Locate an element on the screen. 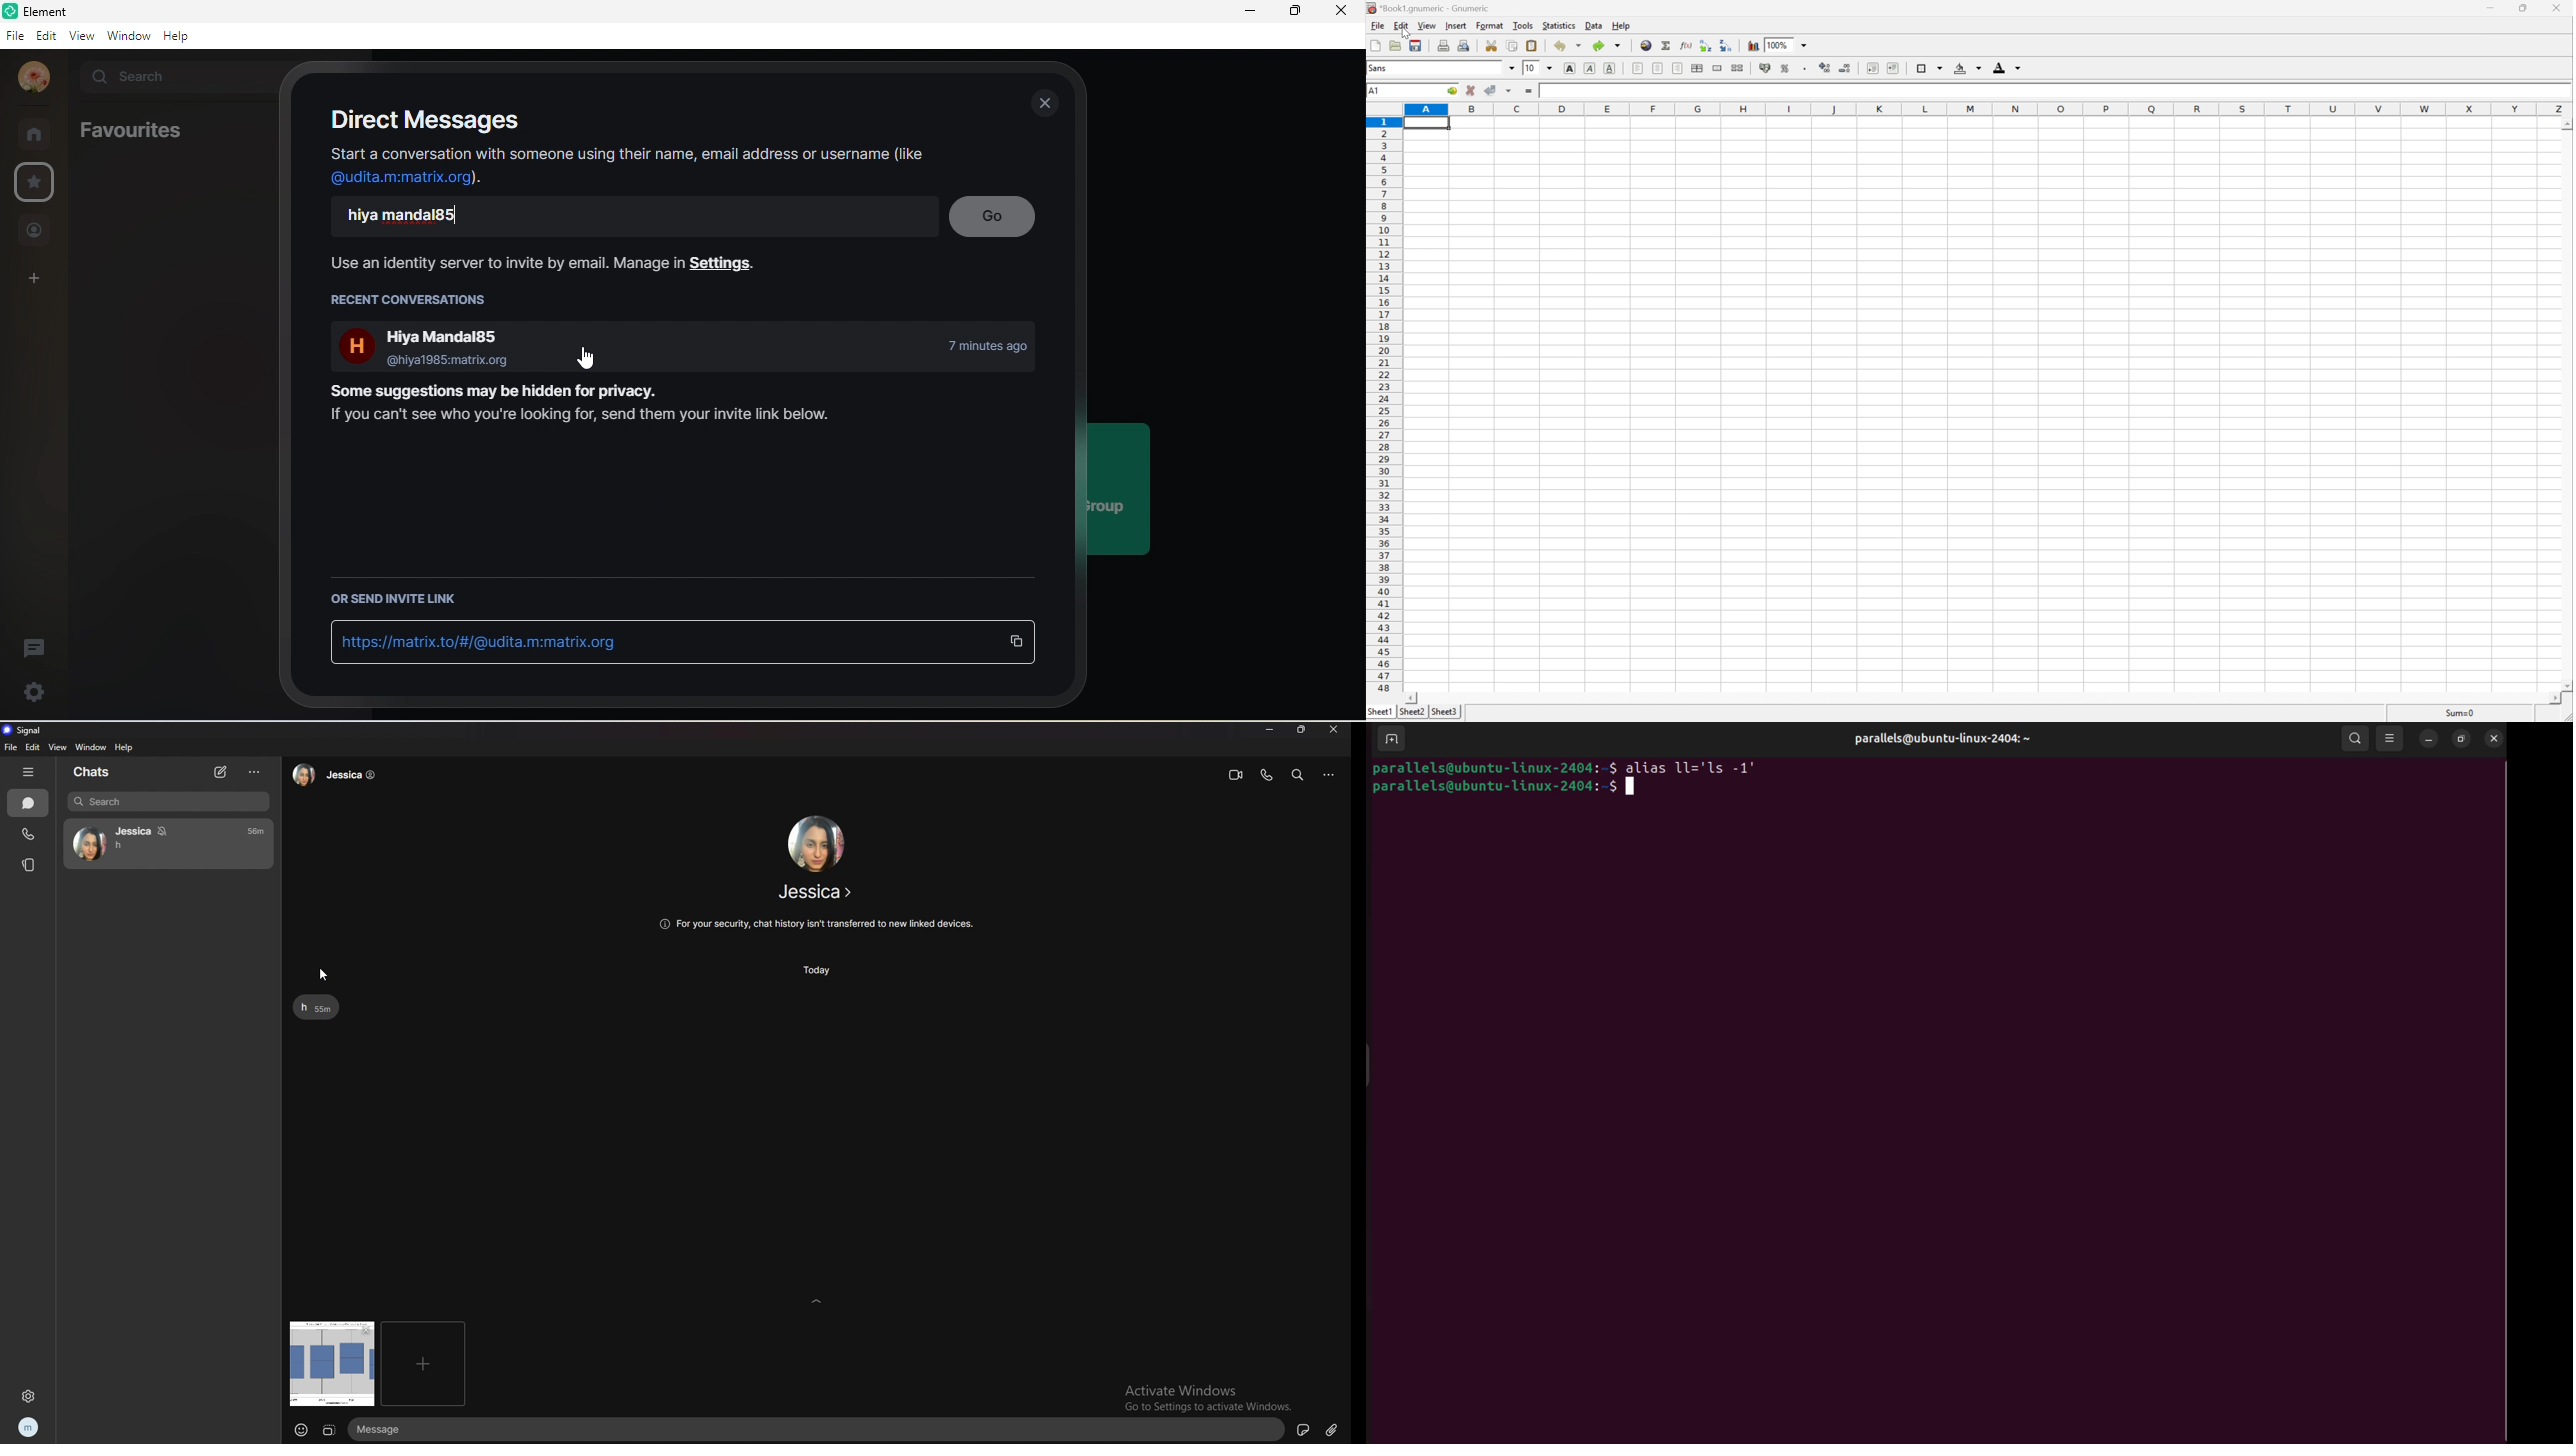  insert chart is located at coordinates (1753, 45).